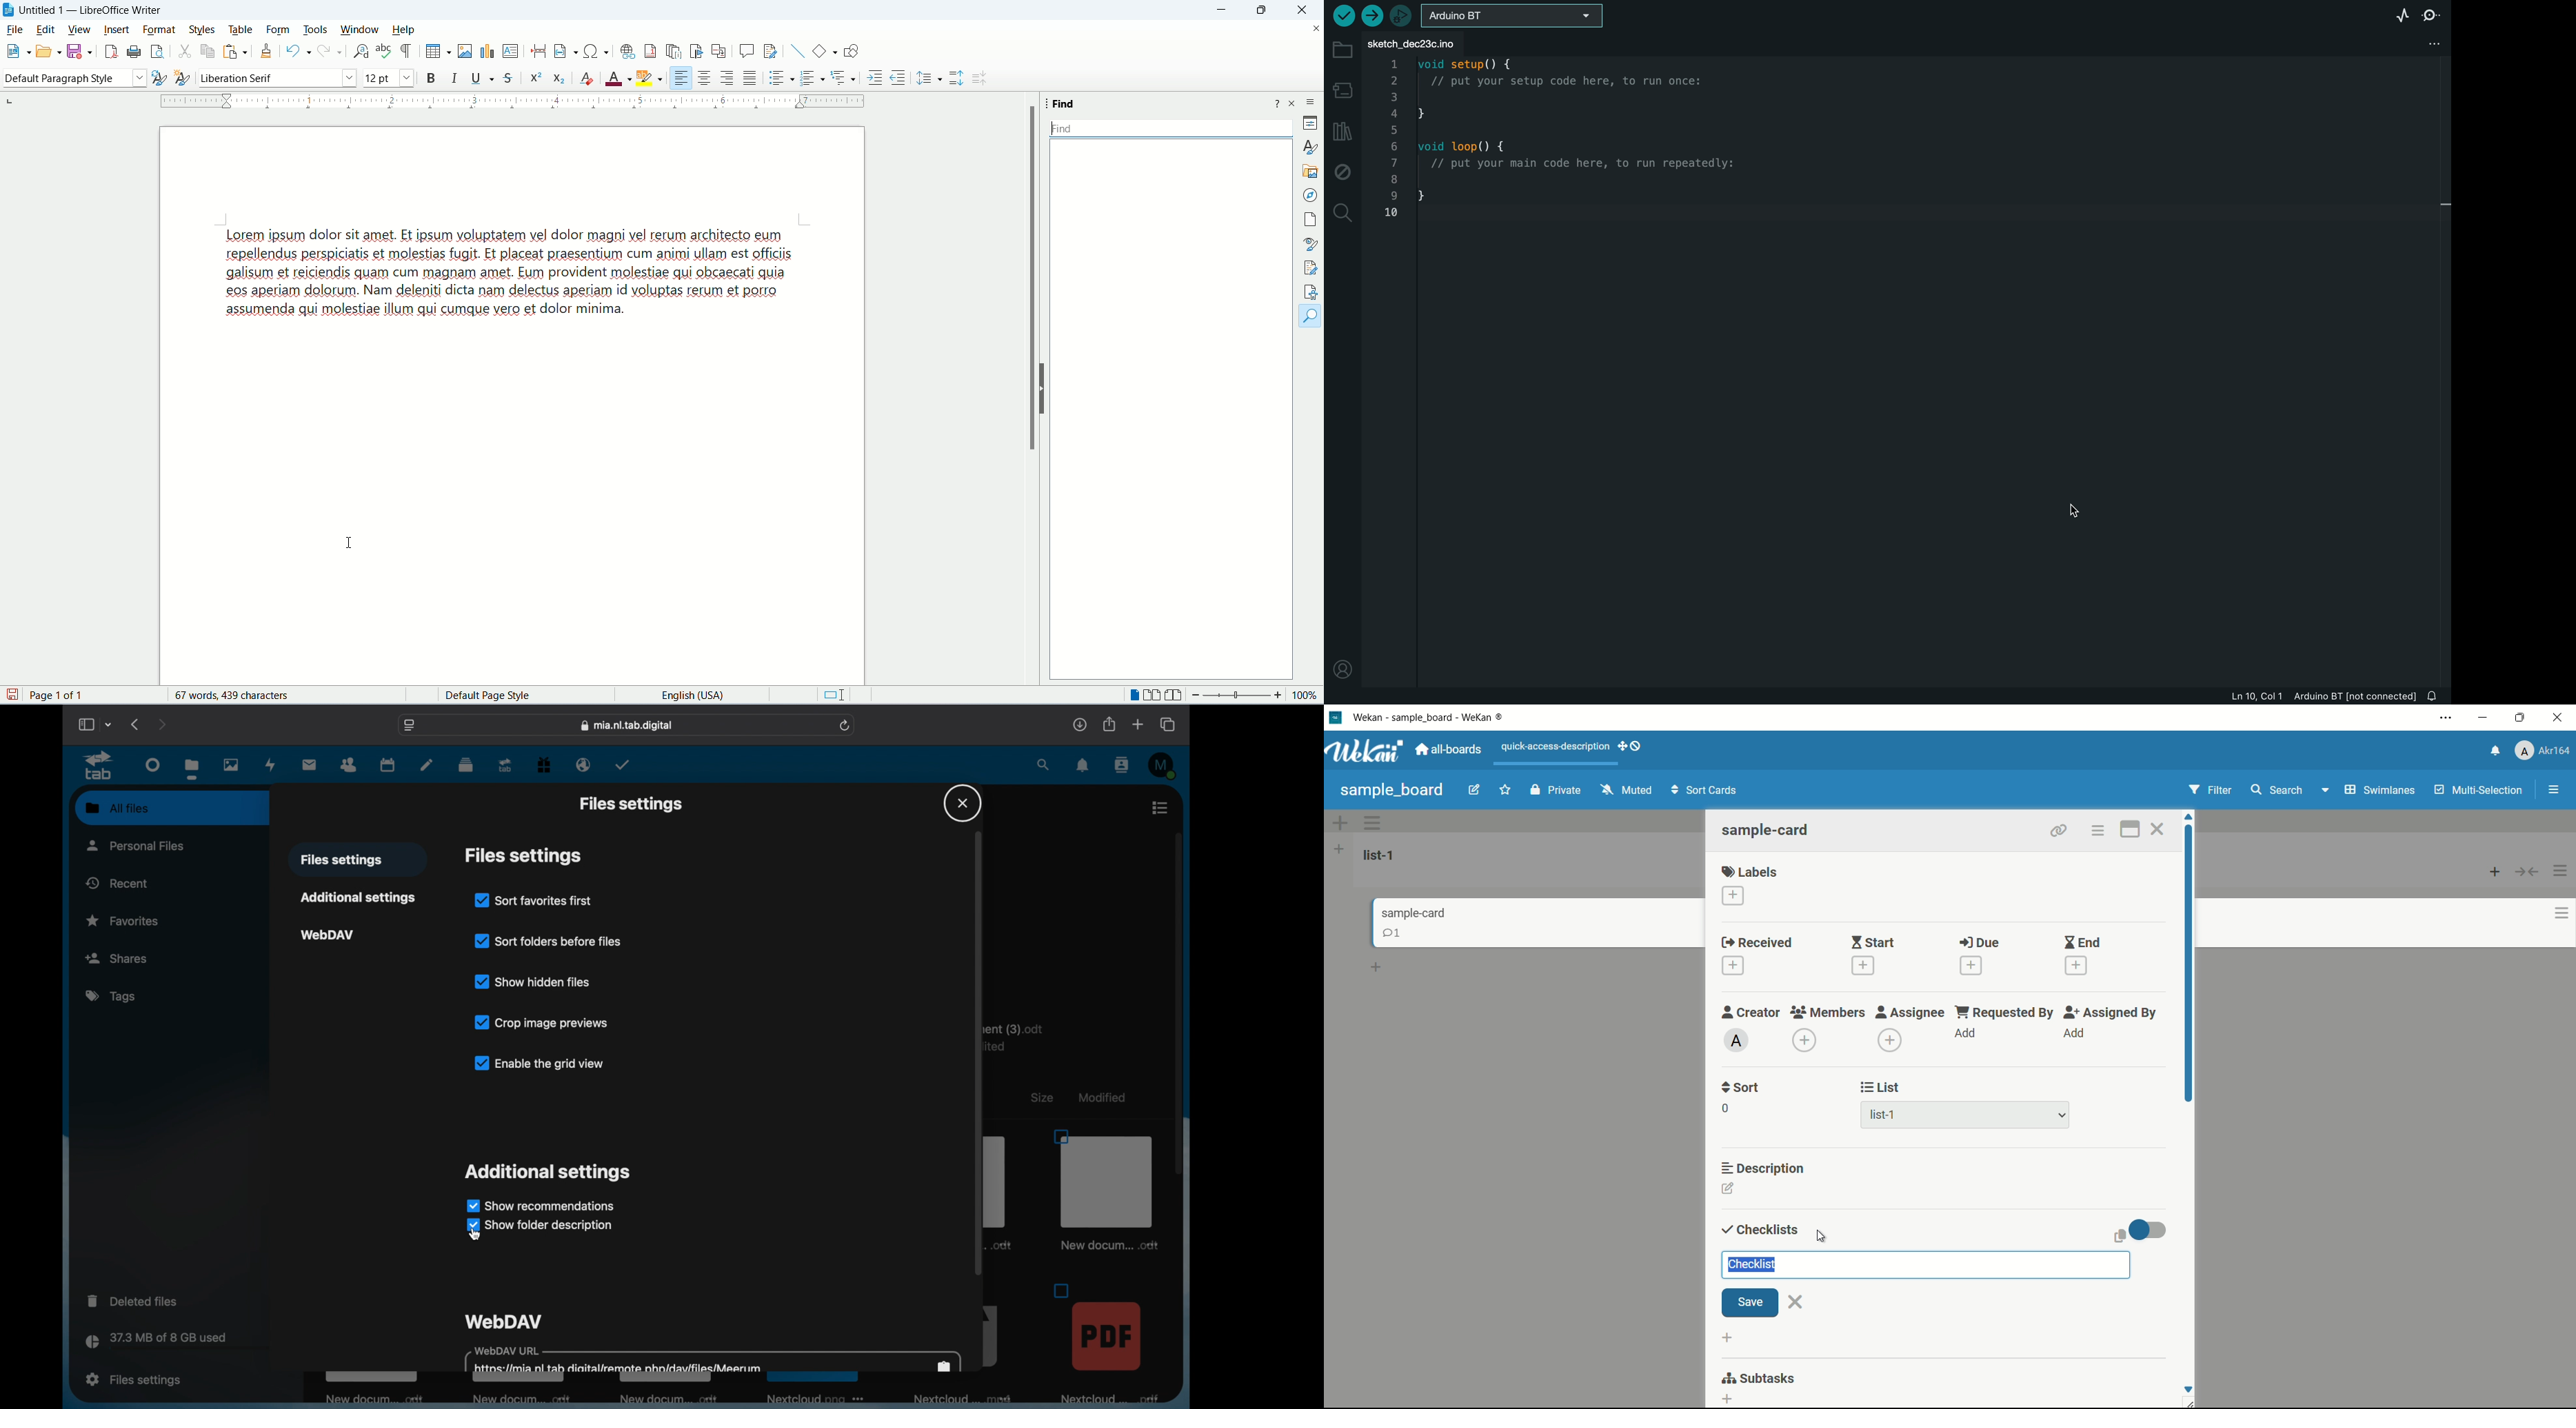  Describe the element at coordinates (2211, 791) in the screenshot. I see `Filter` at that location.